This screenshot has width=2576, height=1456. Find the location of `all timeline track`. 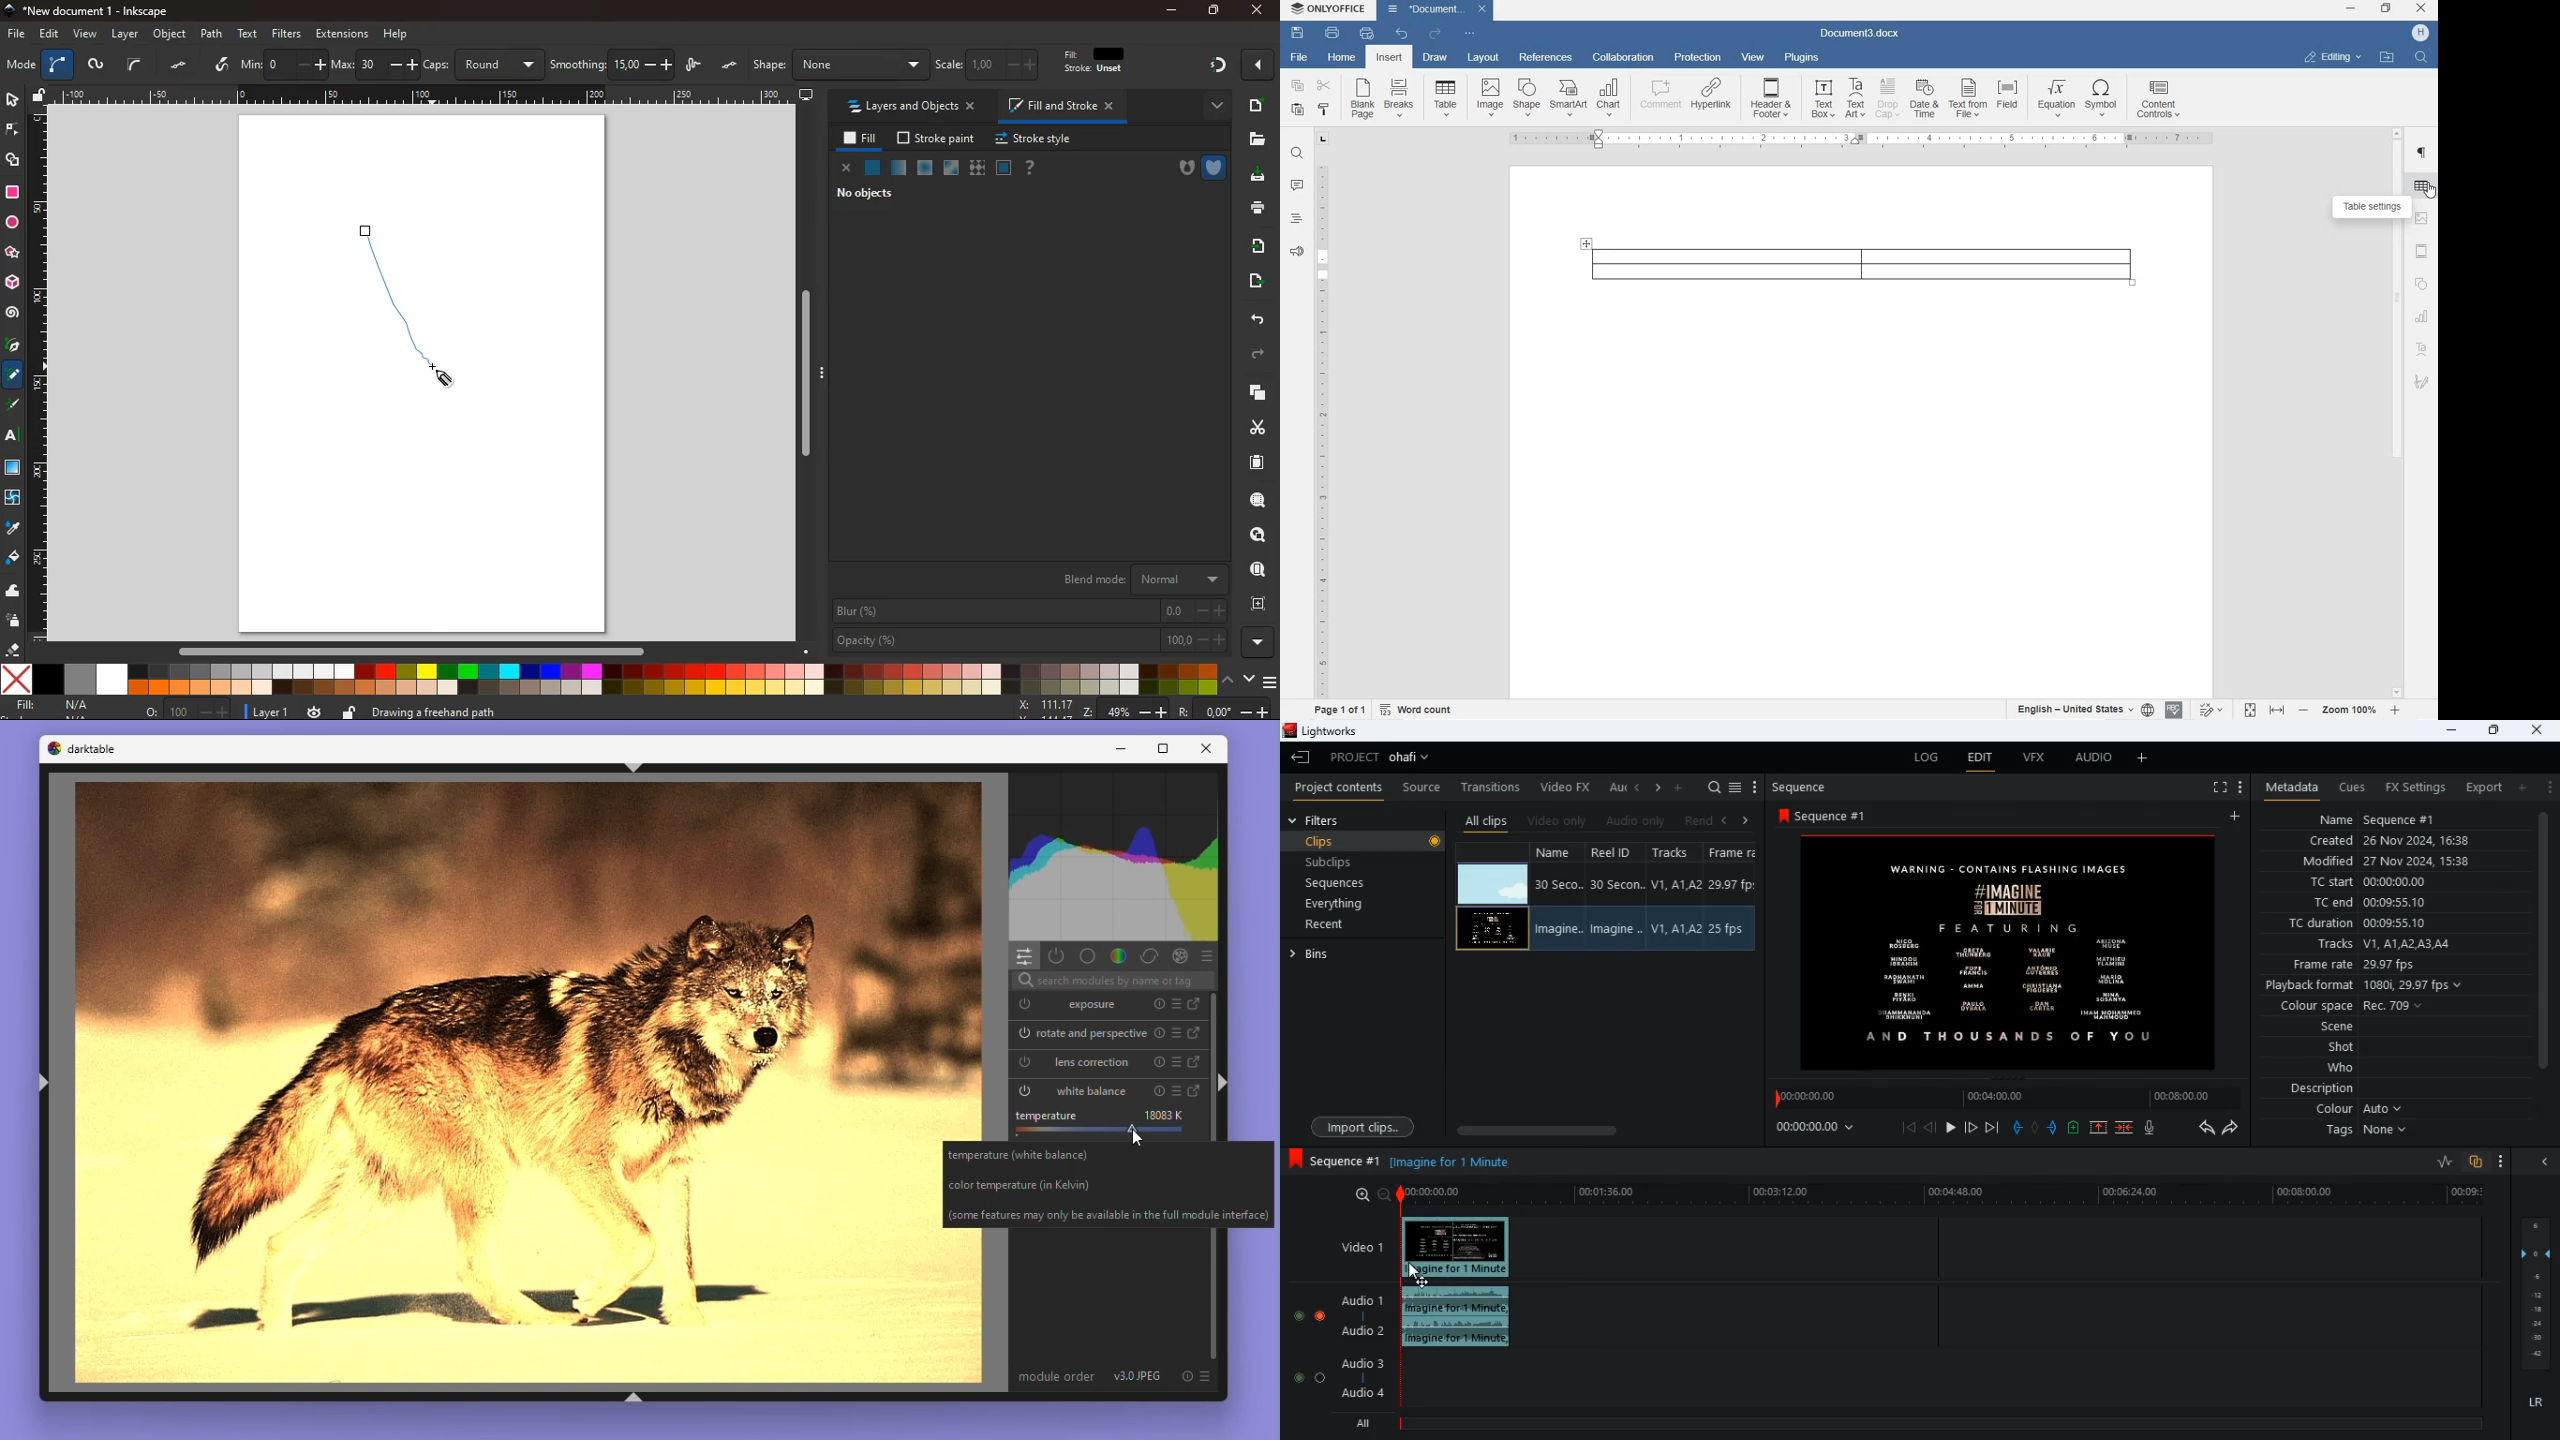

all timeline track is located at coordinates (1945, 1419).